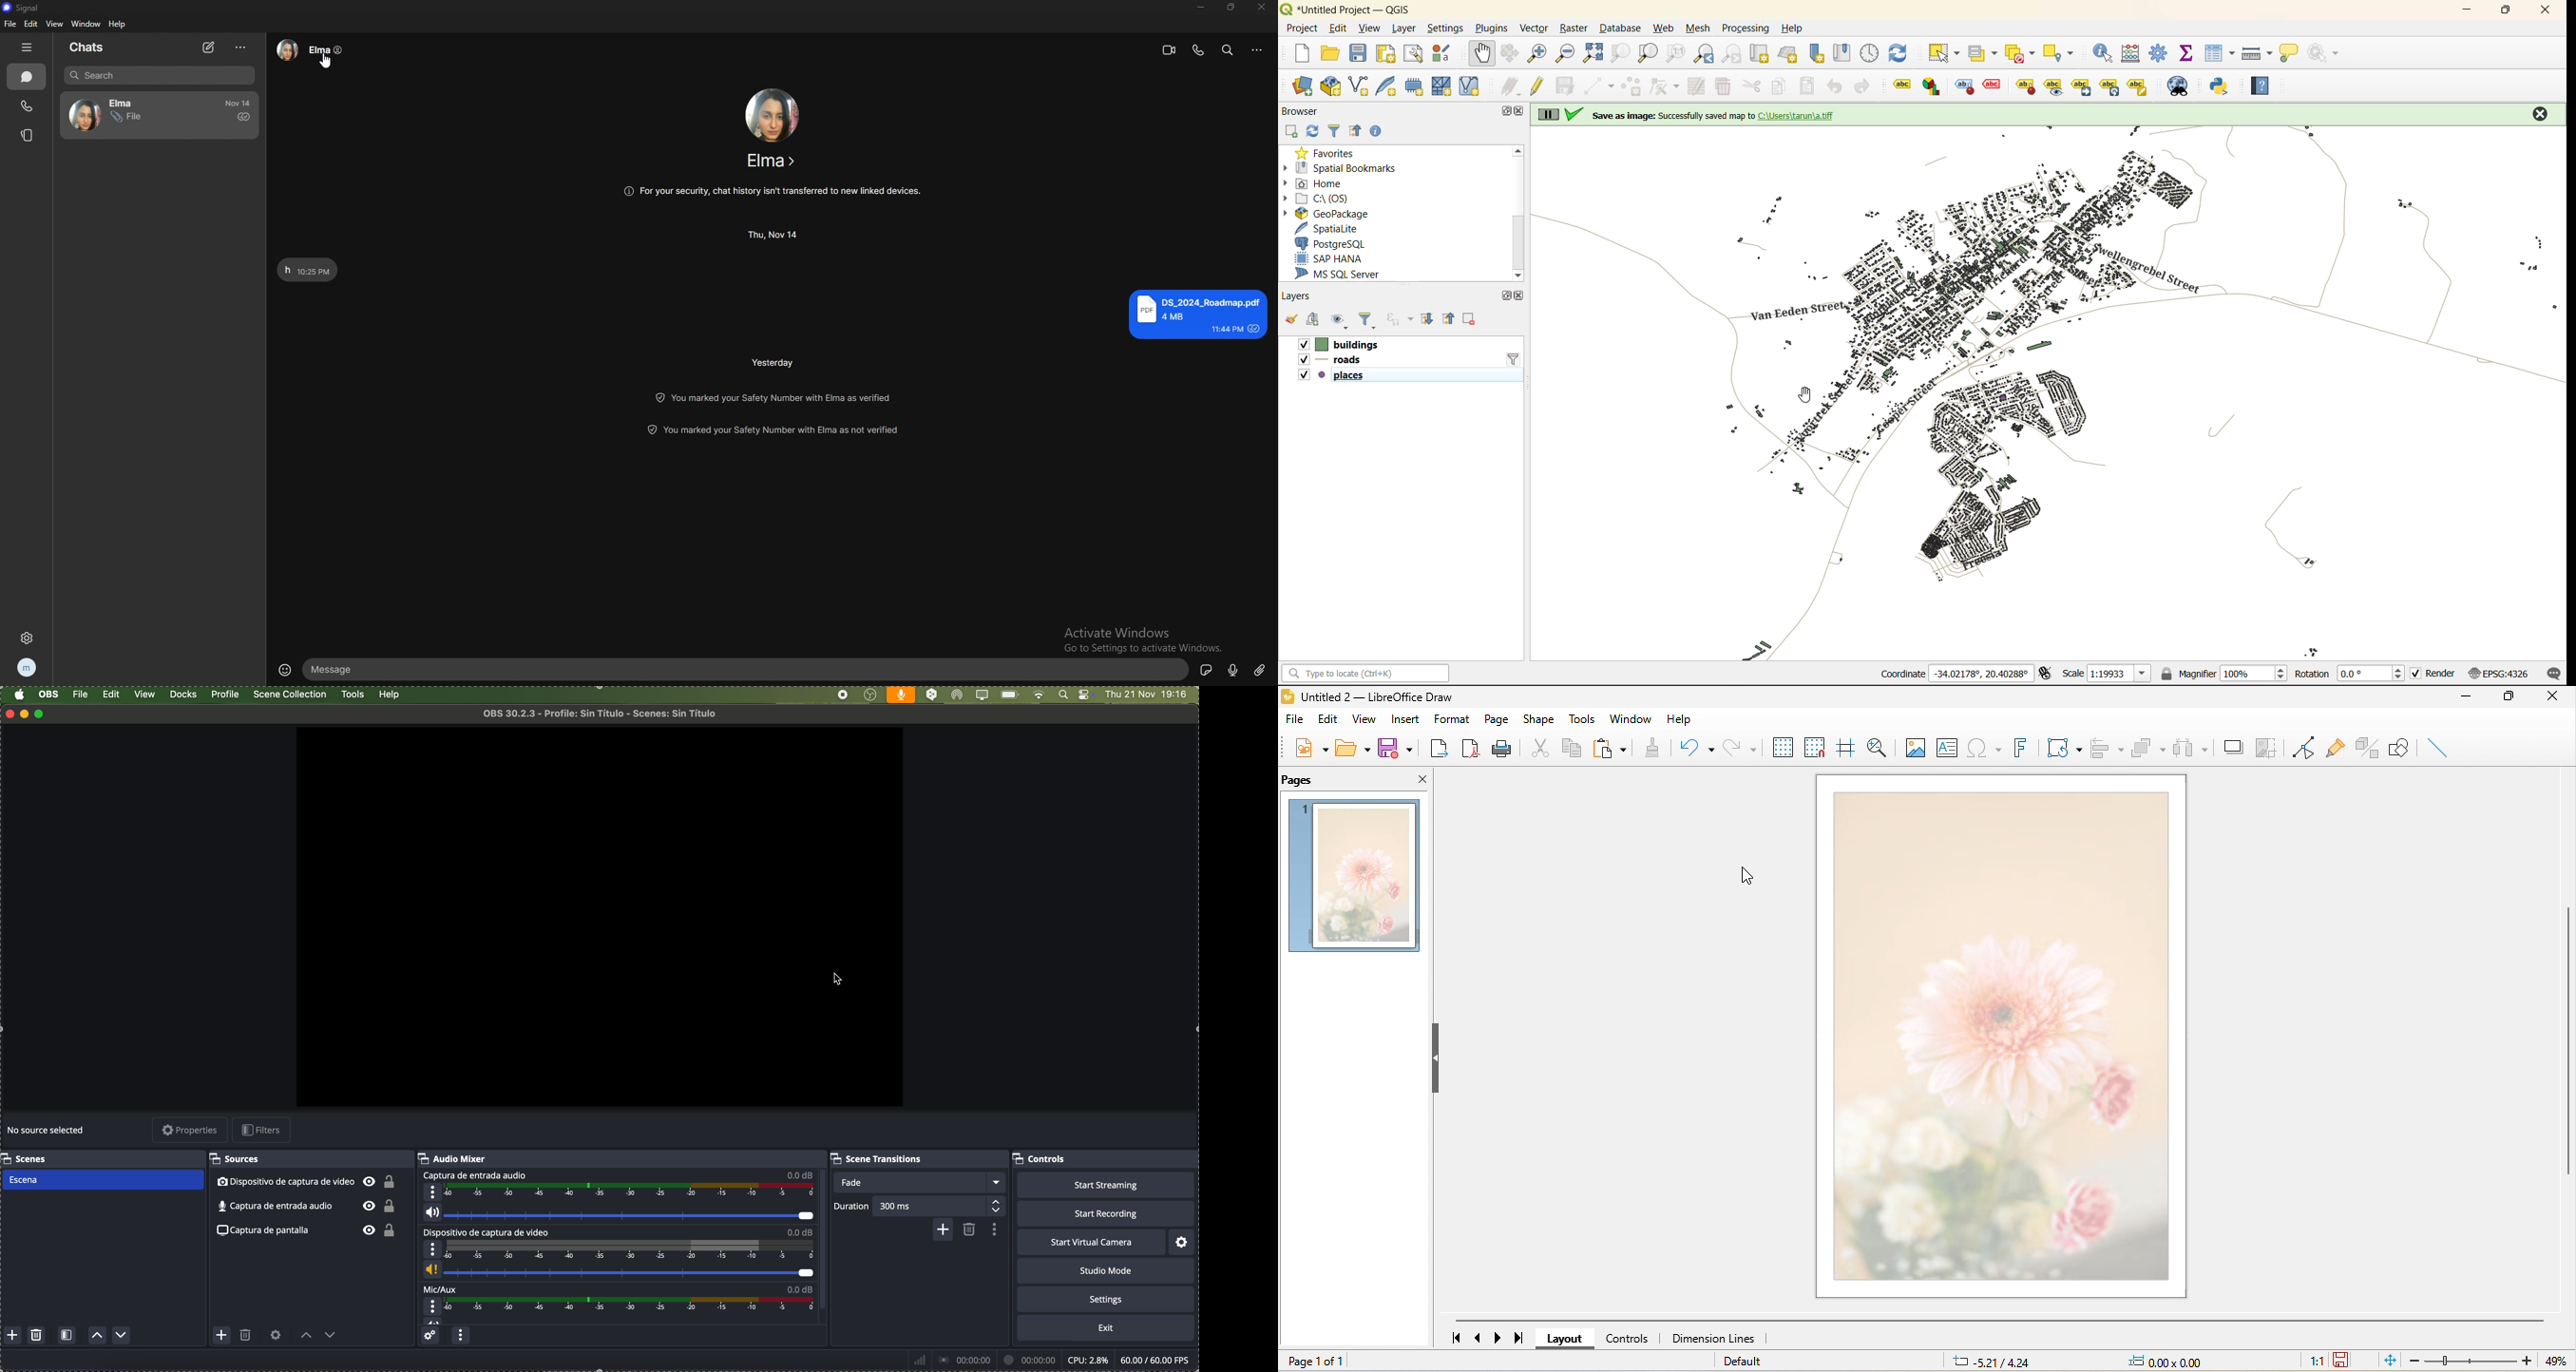 The width and height of the screenshot is (2576, 1372). What do you see at coordinates (211, 47) in the screenshot?
I see `new chat` at bounding box center [211, 47].